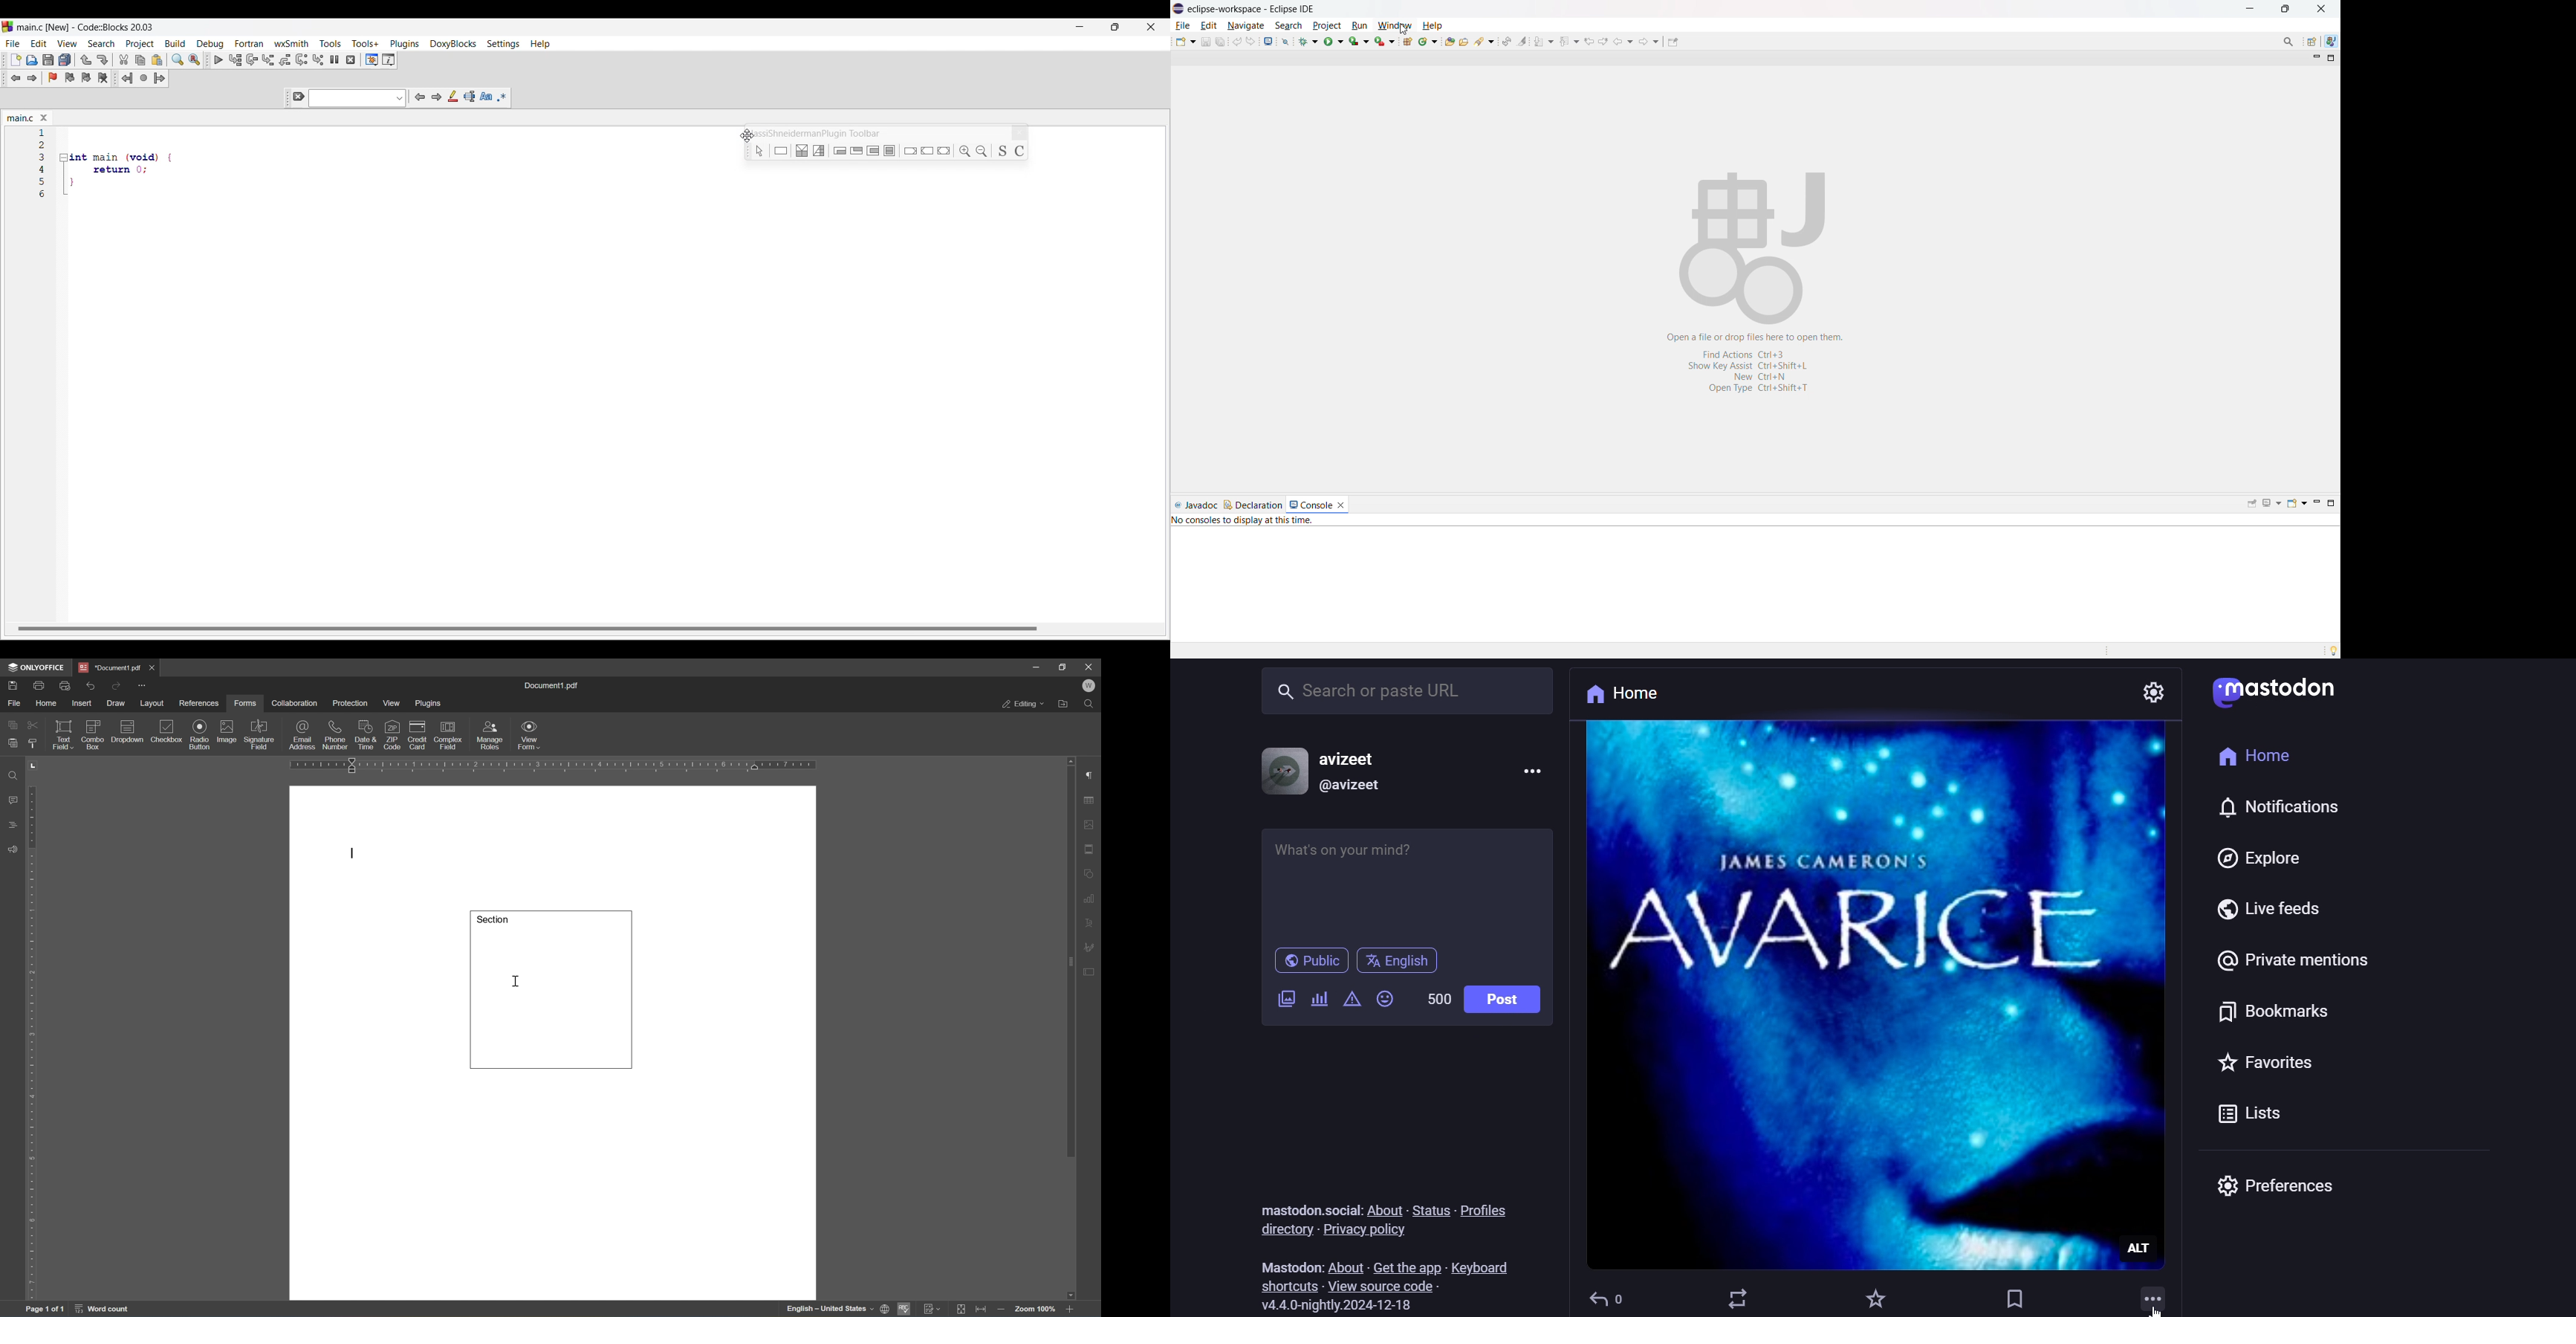 The width and height of the screenshot is (2576, 1344). Describe the element at coordinates (1387, 1287) in the screenshot. I see `source code` at that location.